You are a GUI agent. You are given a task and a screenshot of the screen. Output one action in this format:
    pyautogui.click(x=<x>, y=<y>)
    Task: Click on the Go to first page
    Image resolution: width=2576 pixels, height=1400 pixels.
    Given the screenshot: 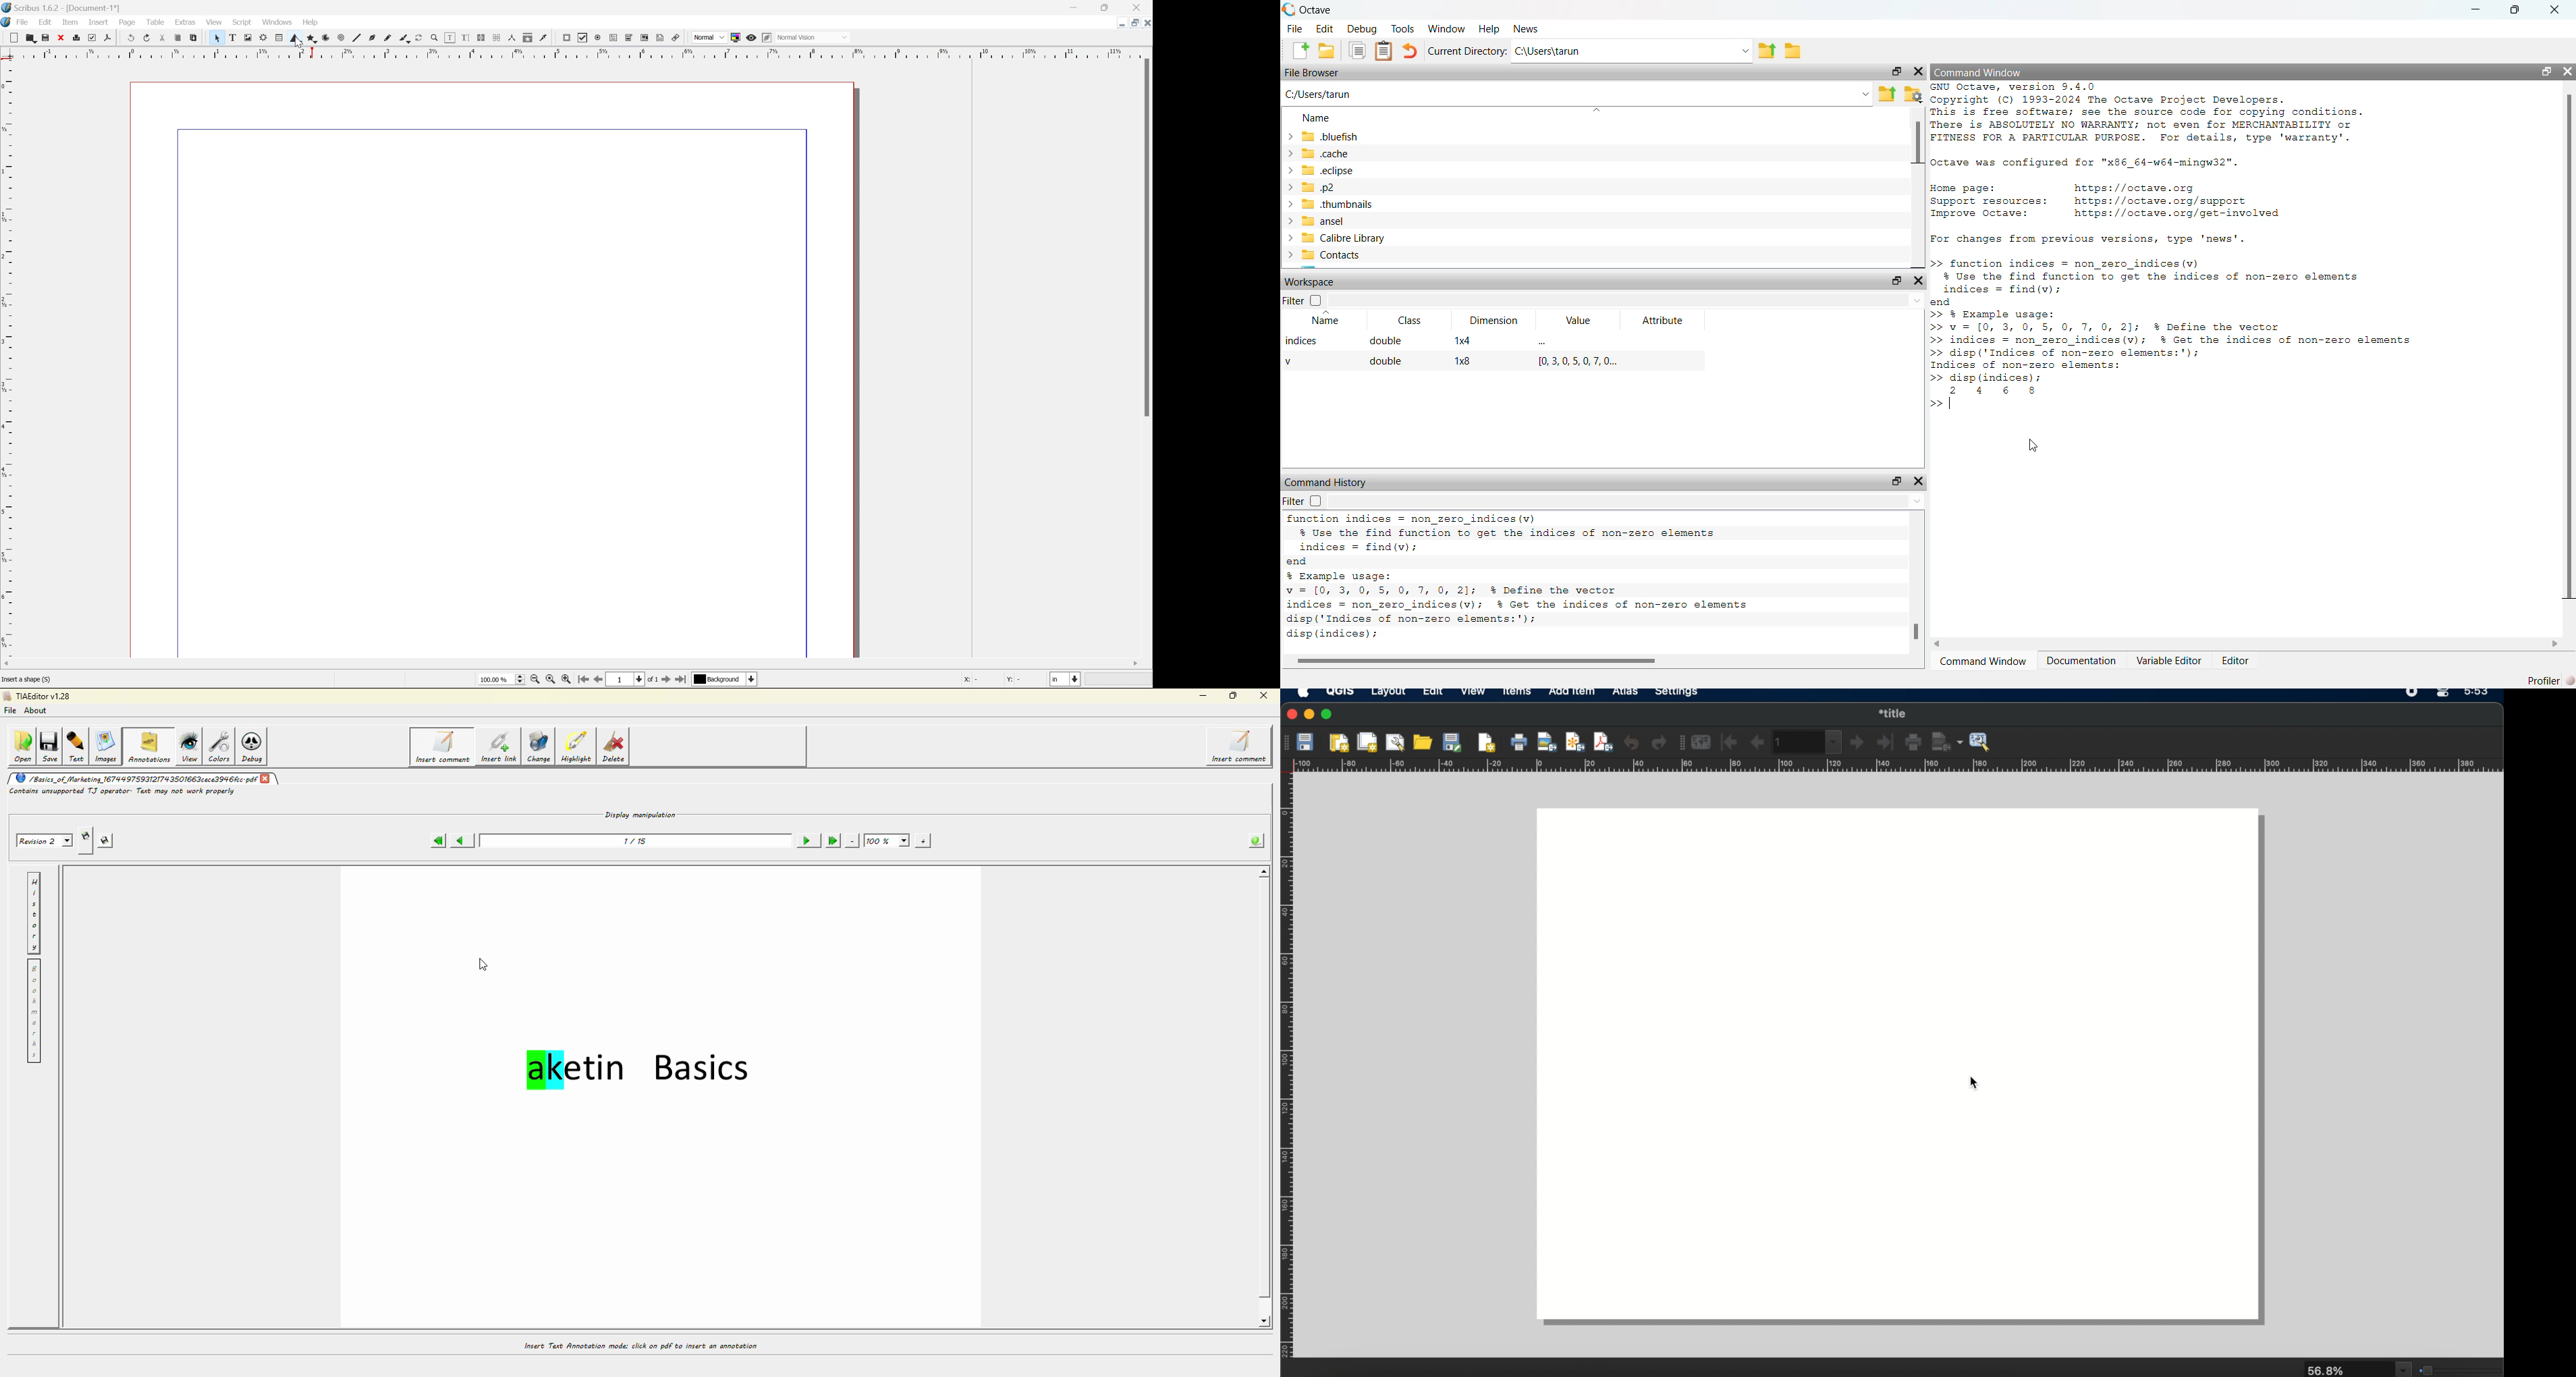 What is the action you would take?
    pyautogui.click(x=583, y=680)
    